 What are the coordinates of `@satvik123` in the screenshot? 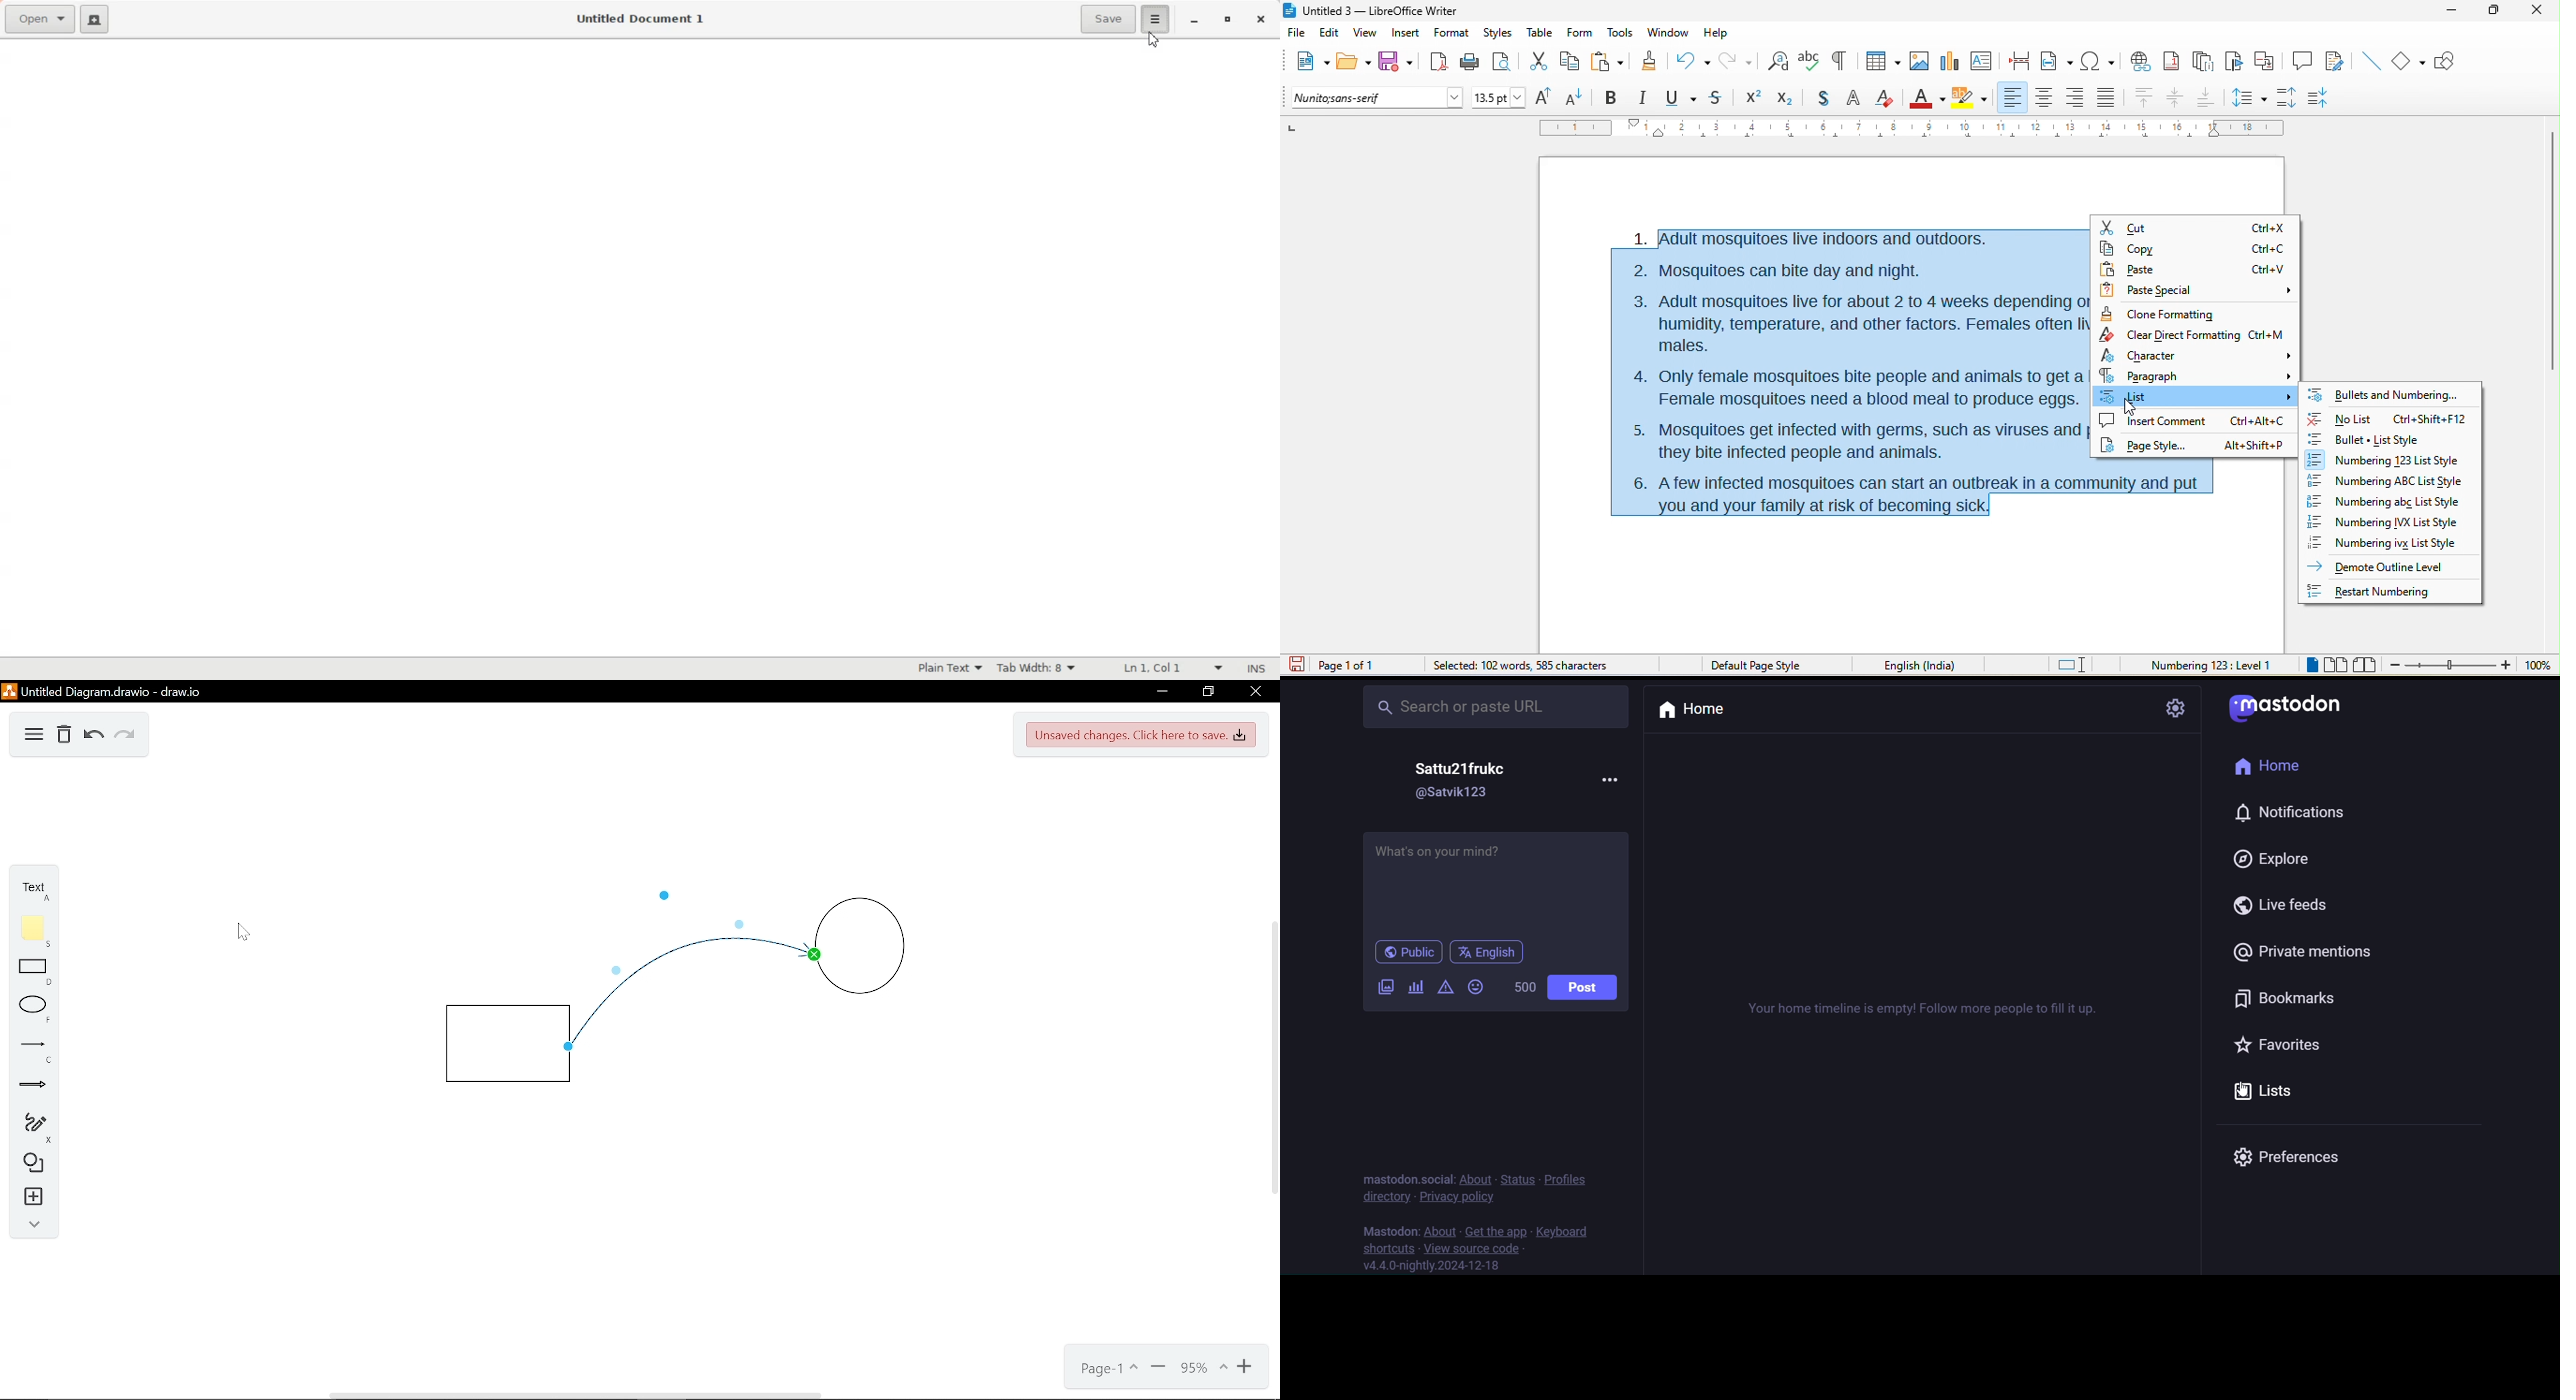 It's located at (1451, 794).